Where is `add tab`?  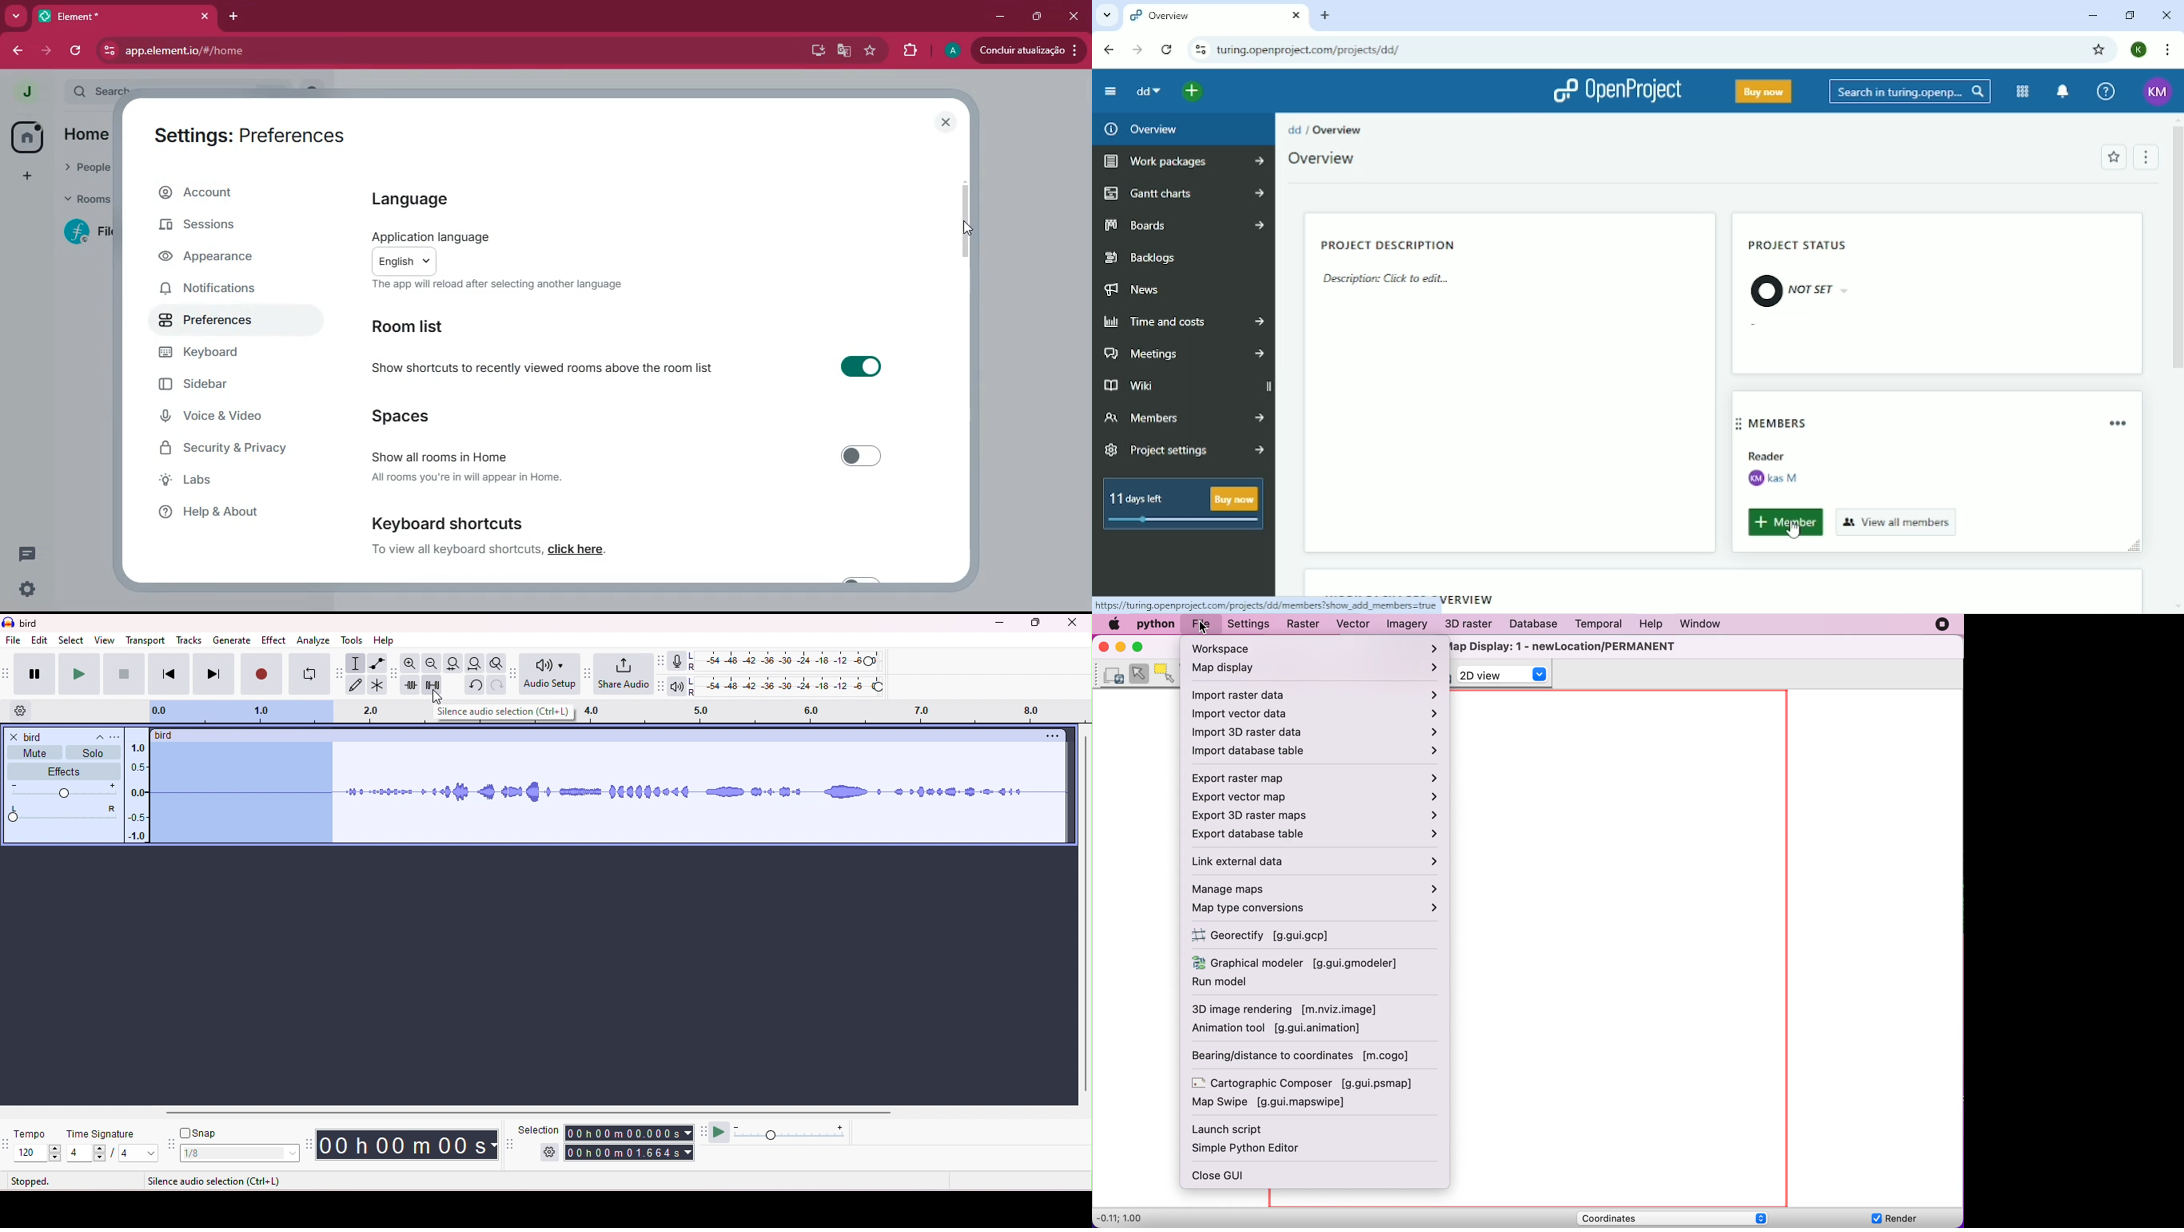
add tab is located at coordinates (237, 17).